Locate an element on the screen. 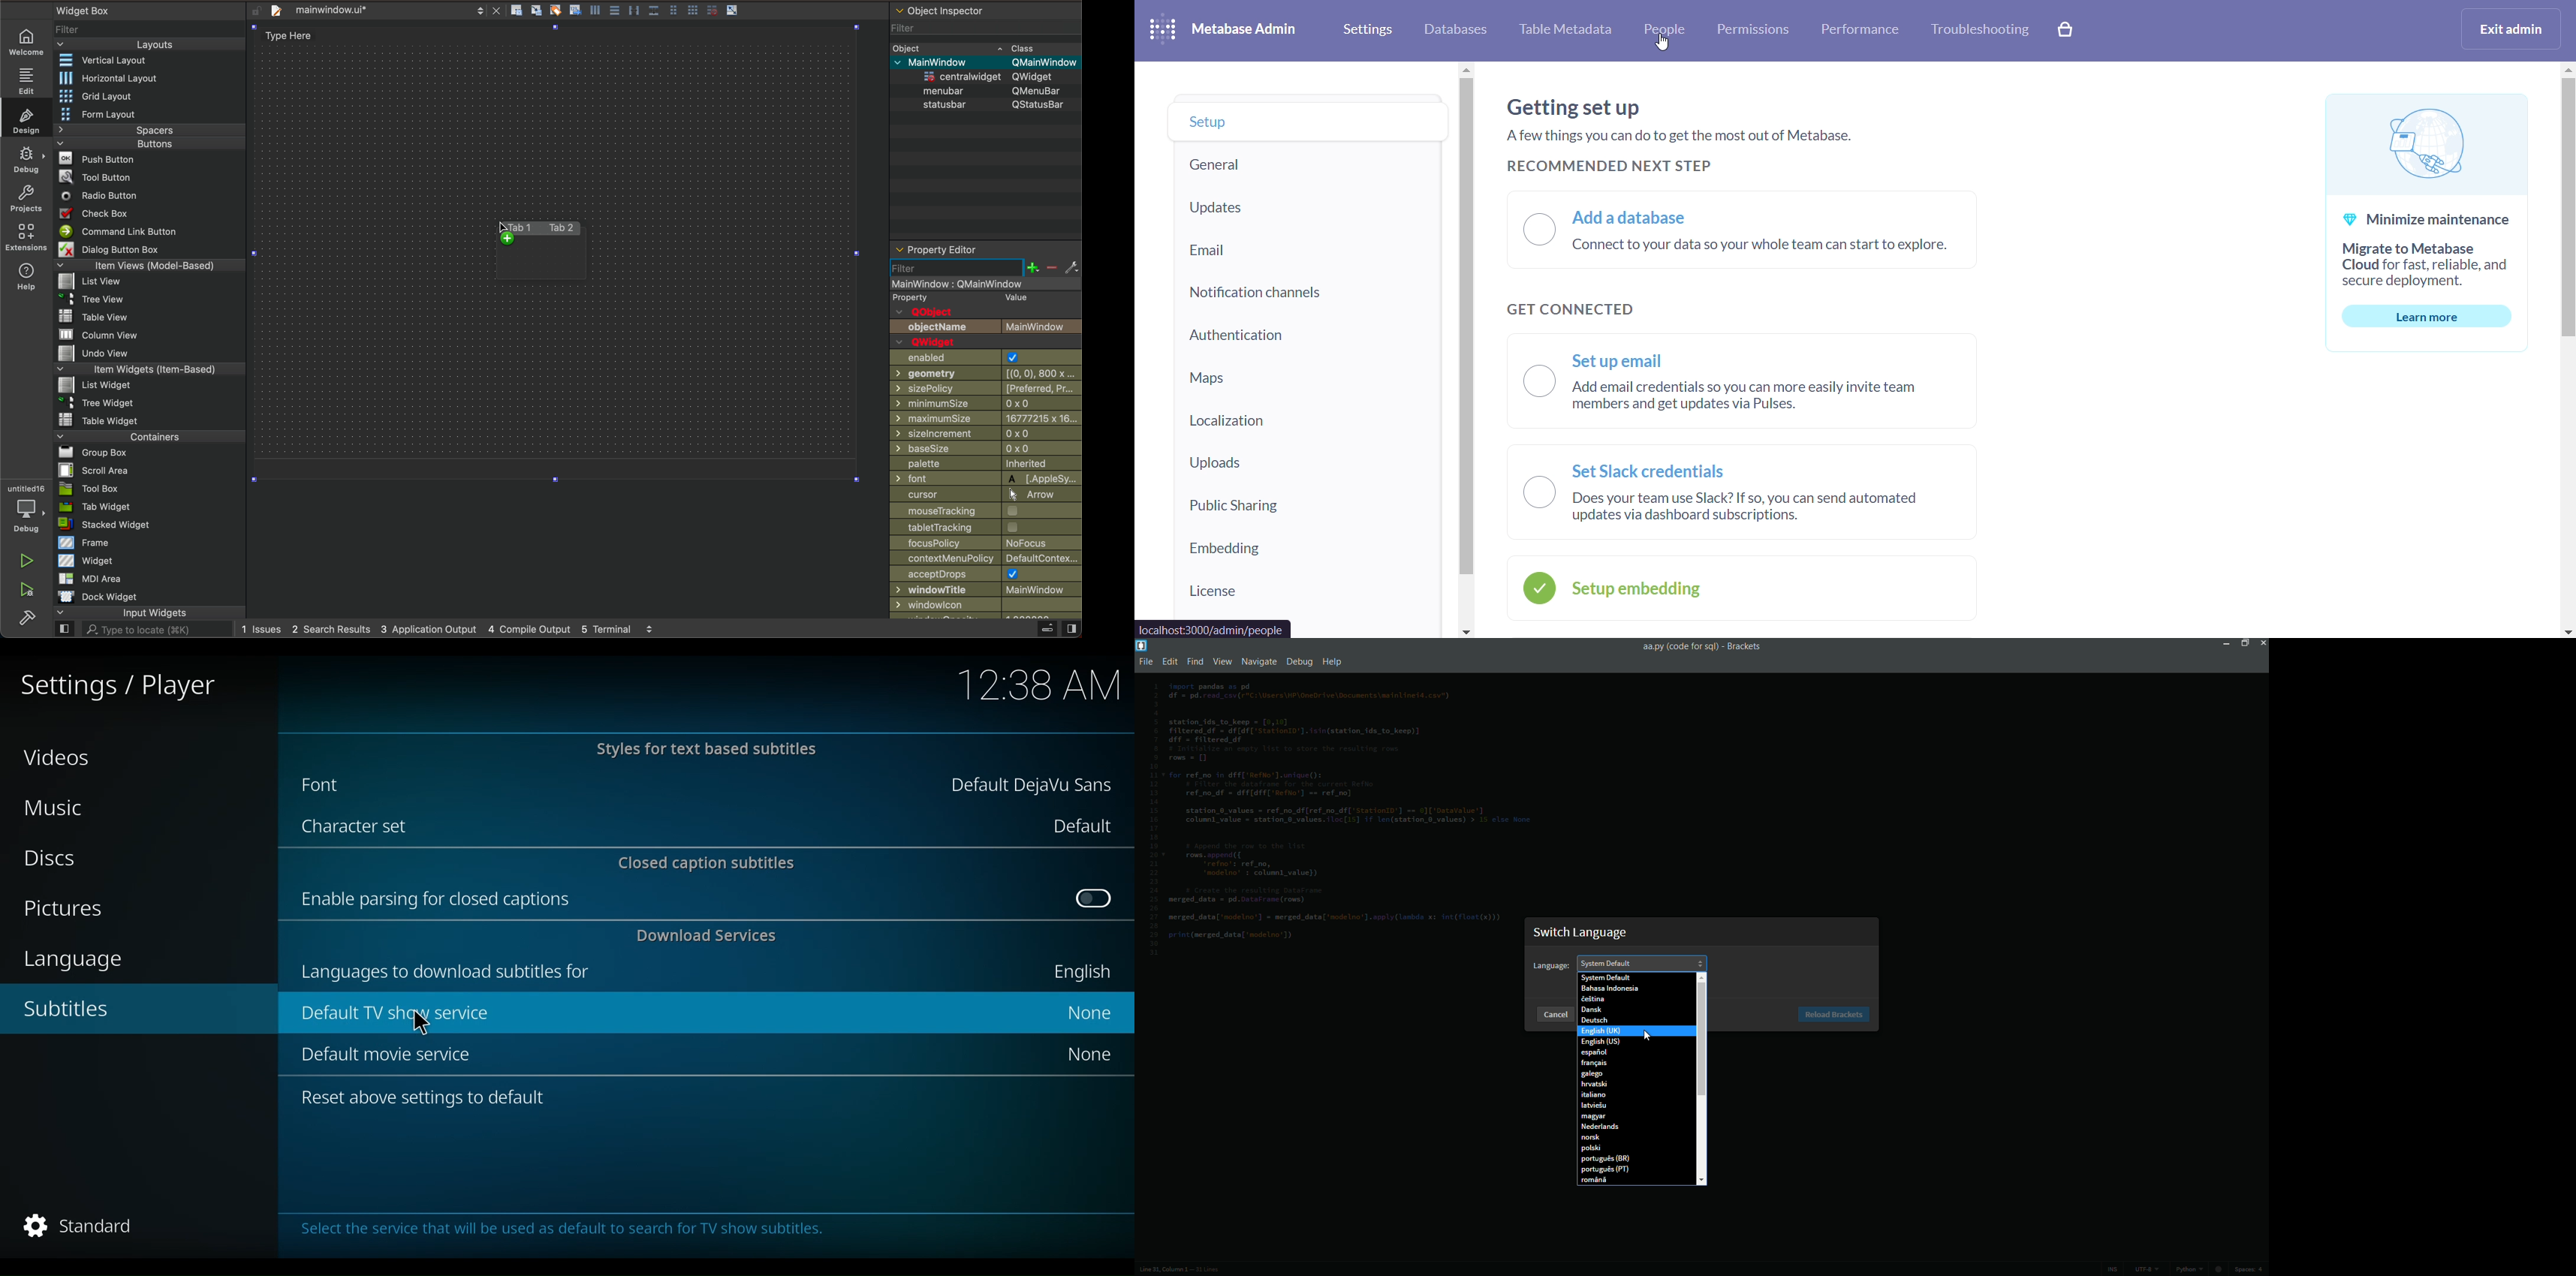  None is located at coordinates (1091, 1053).